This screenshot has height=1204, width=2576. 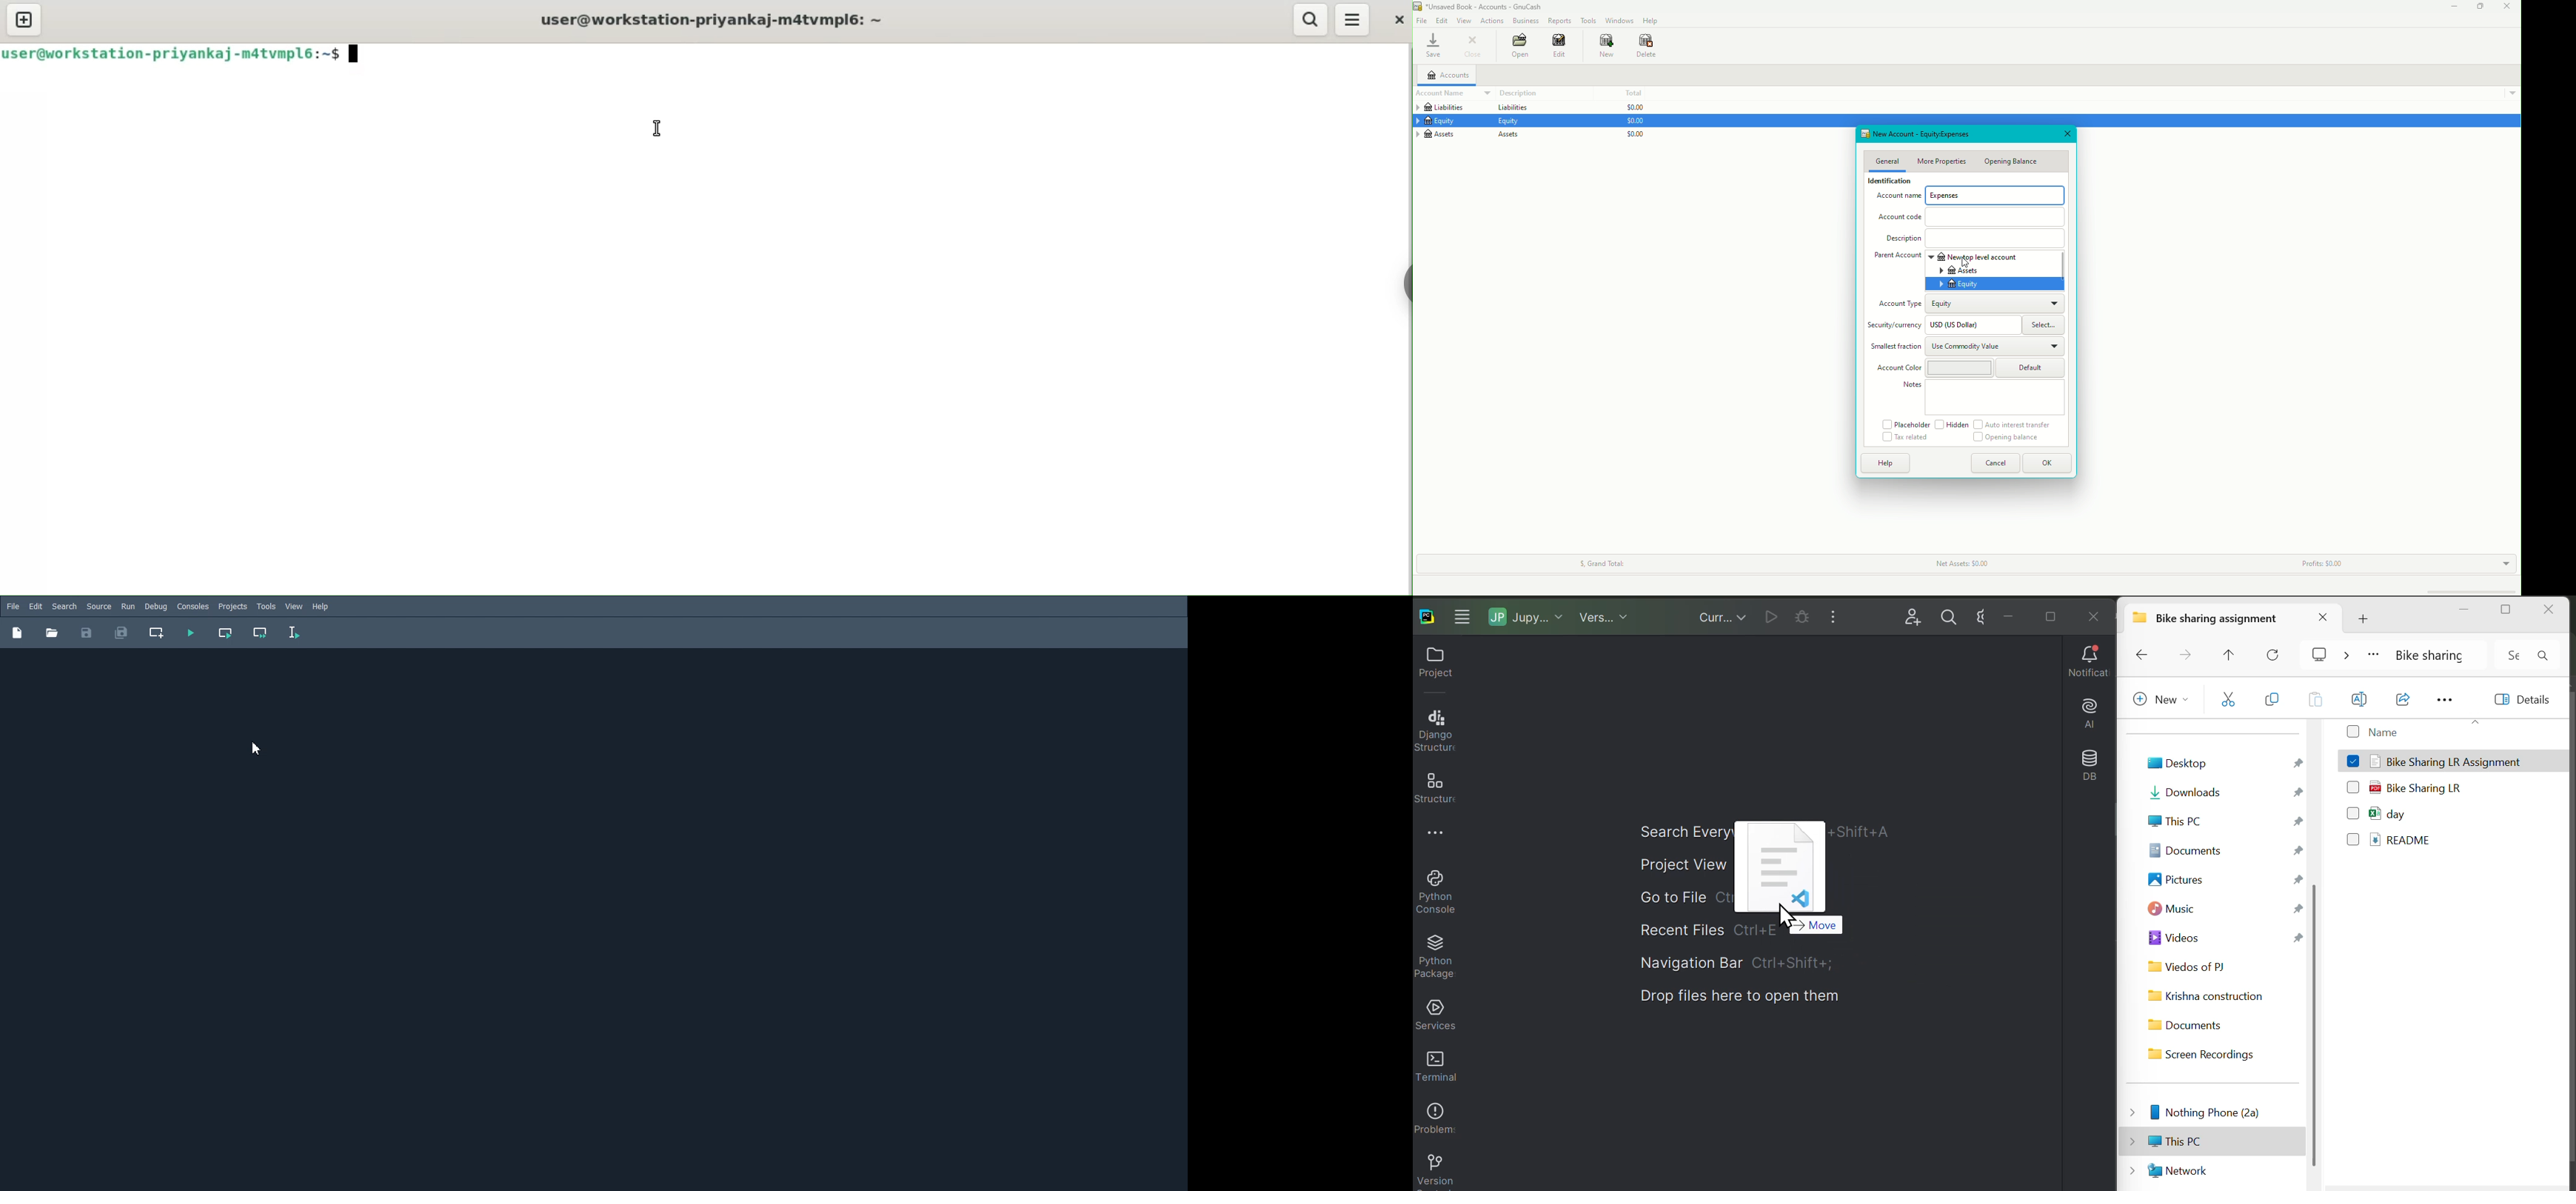 What do you see at coordinates (2004, 271) in the screenshot?
I see `Assets` at bounding box center [2004, 271].